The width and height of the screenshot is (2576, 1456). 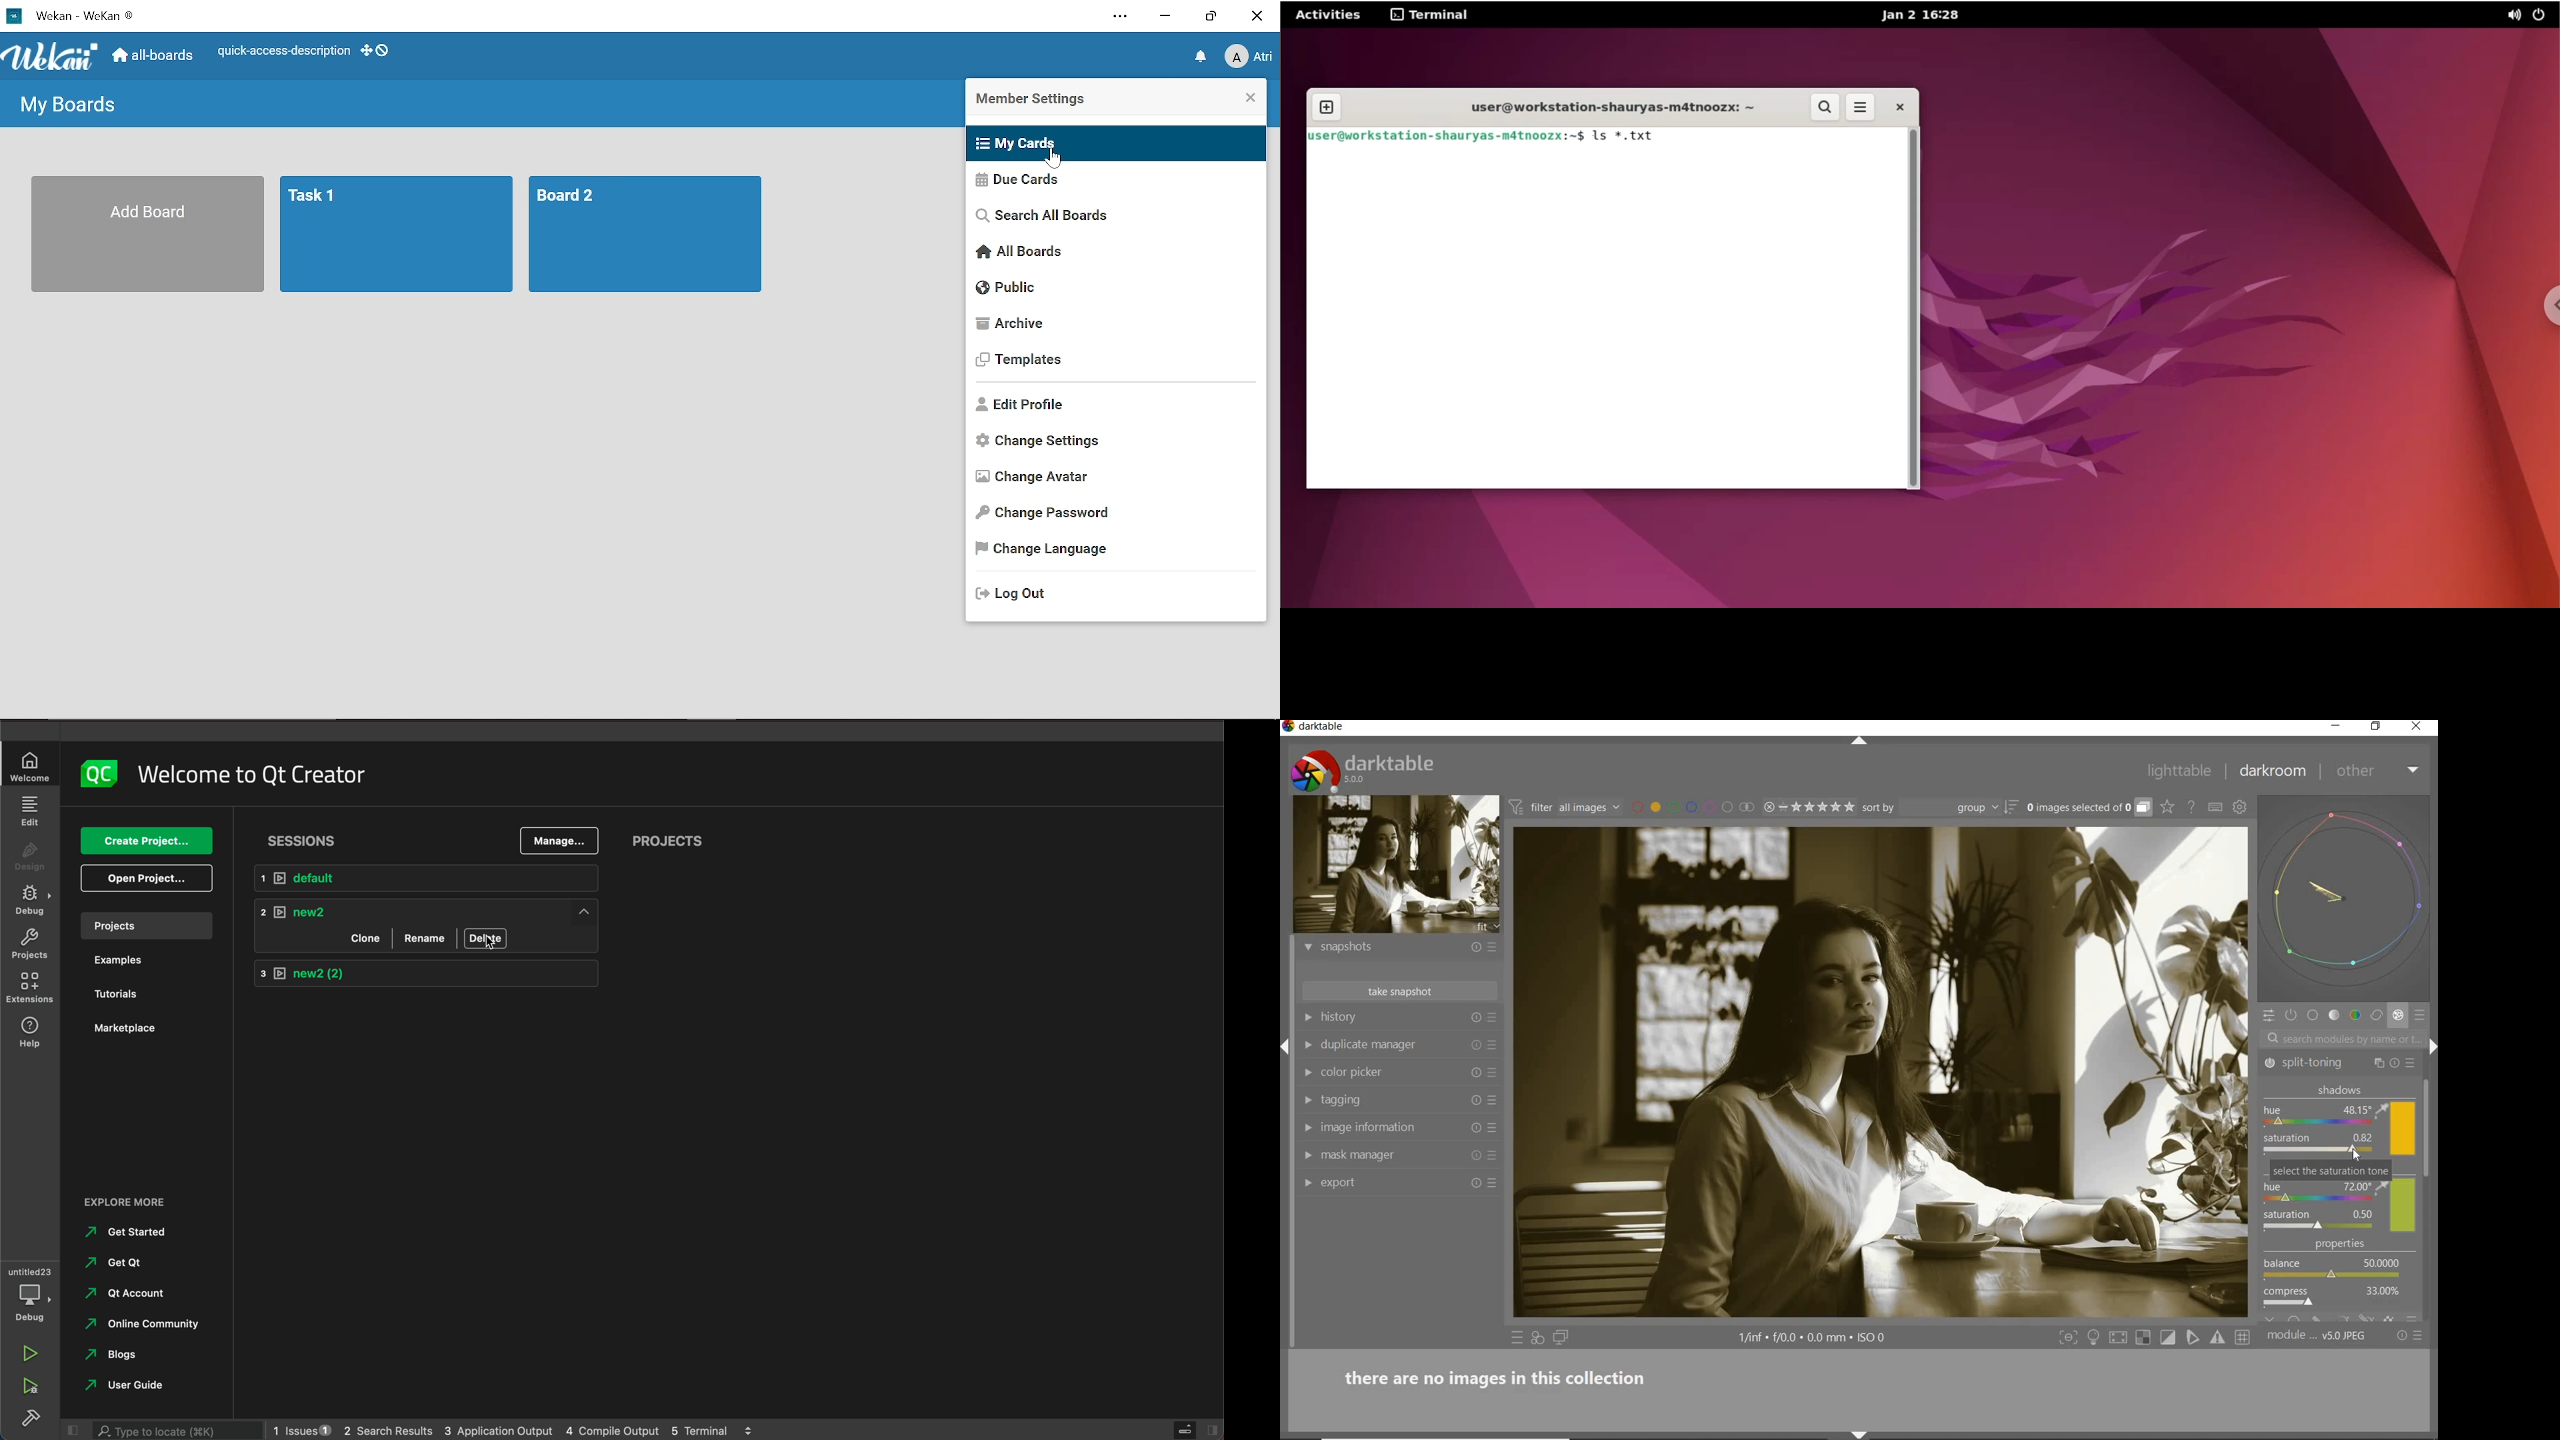 What do you see at coordinates (2422, 1016) in the screenshot?
I see `presets` at bounding box center [2422, 1016].